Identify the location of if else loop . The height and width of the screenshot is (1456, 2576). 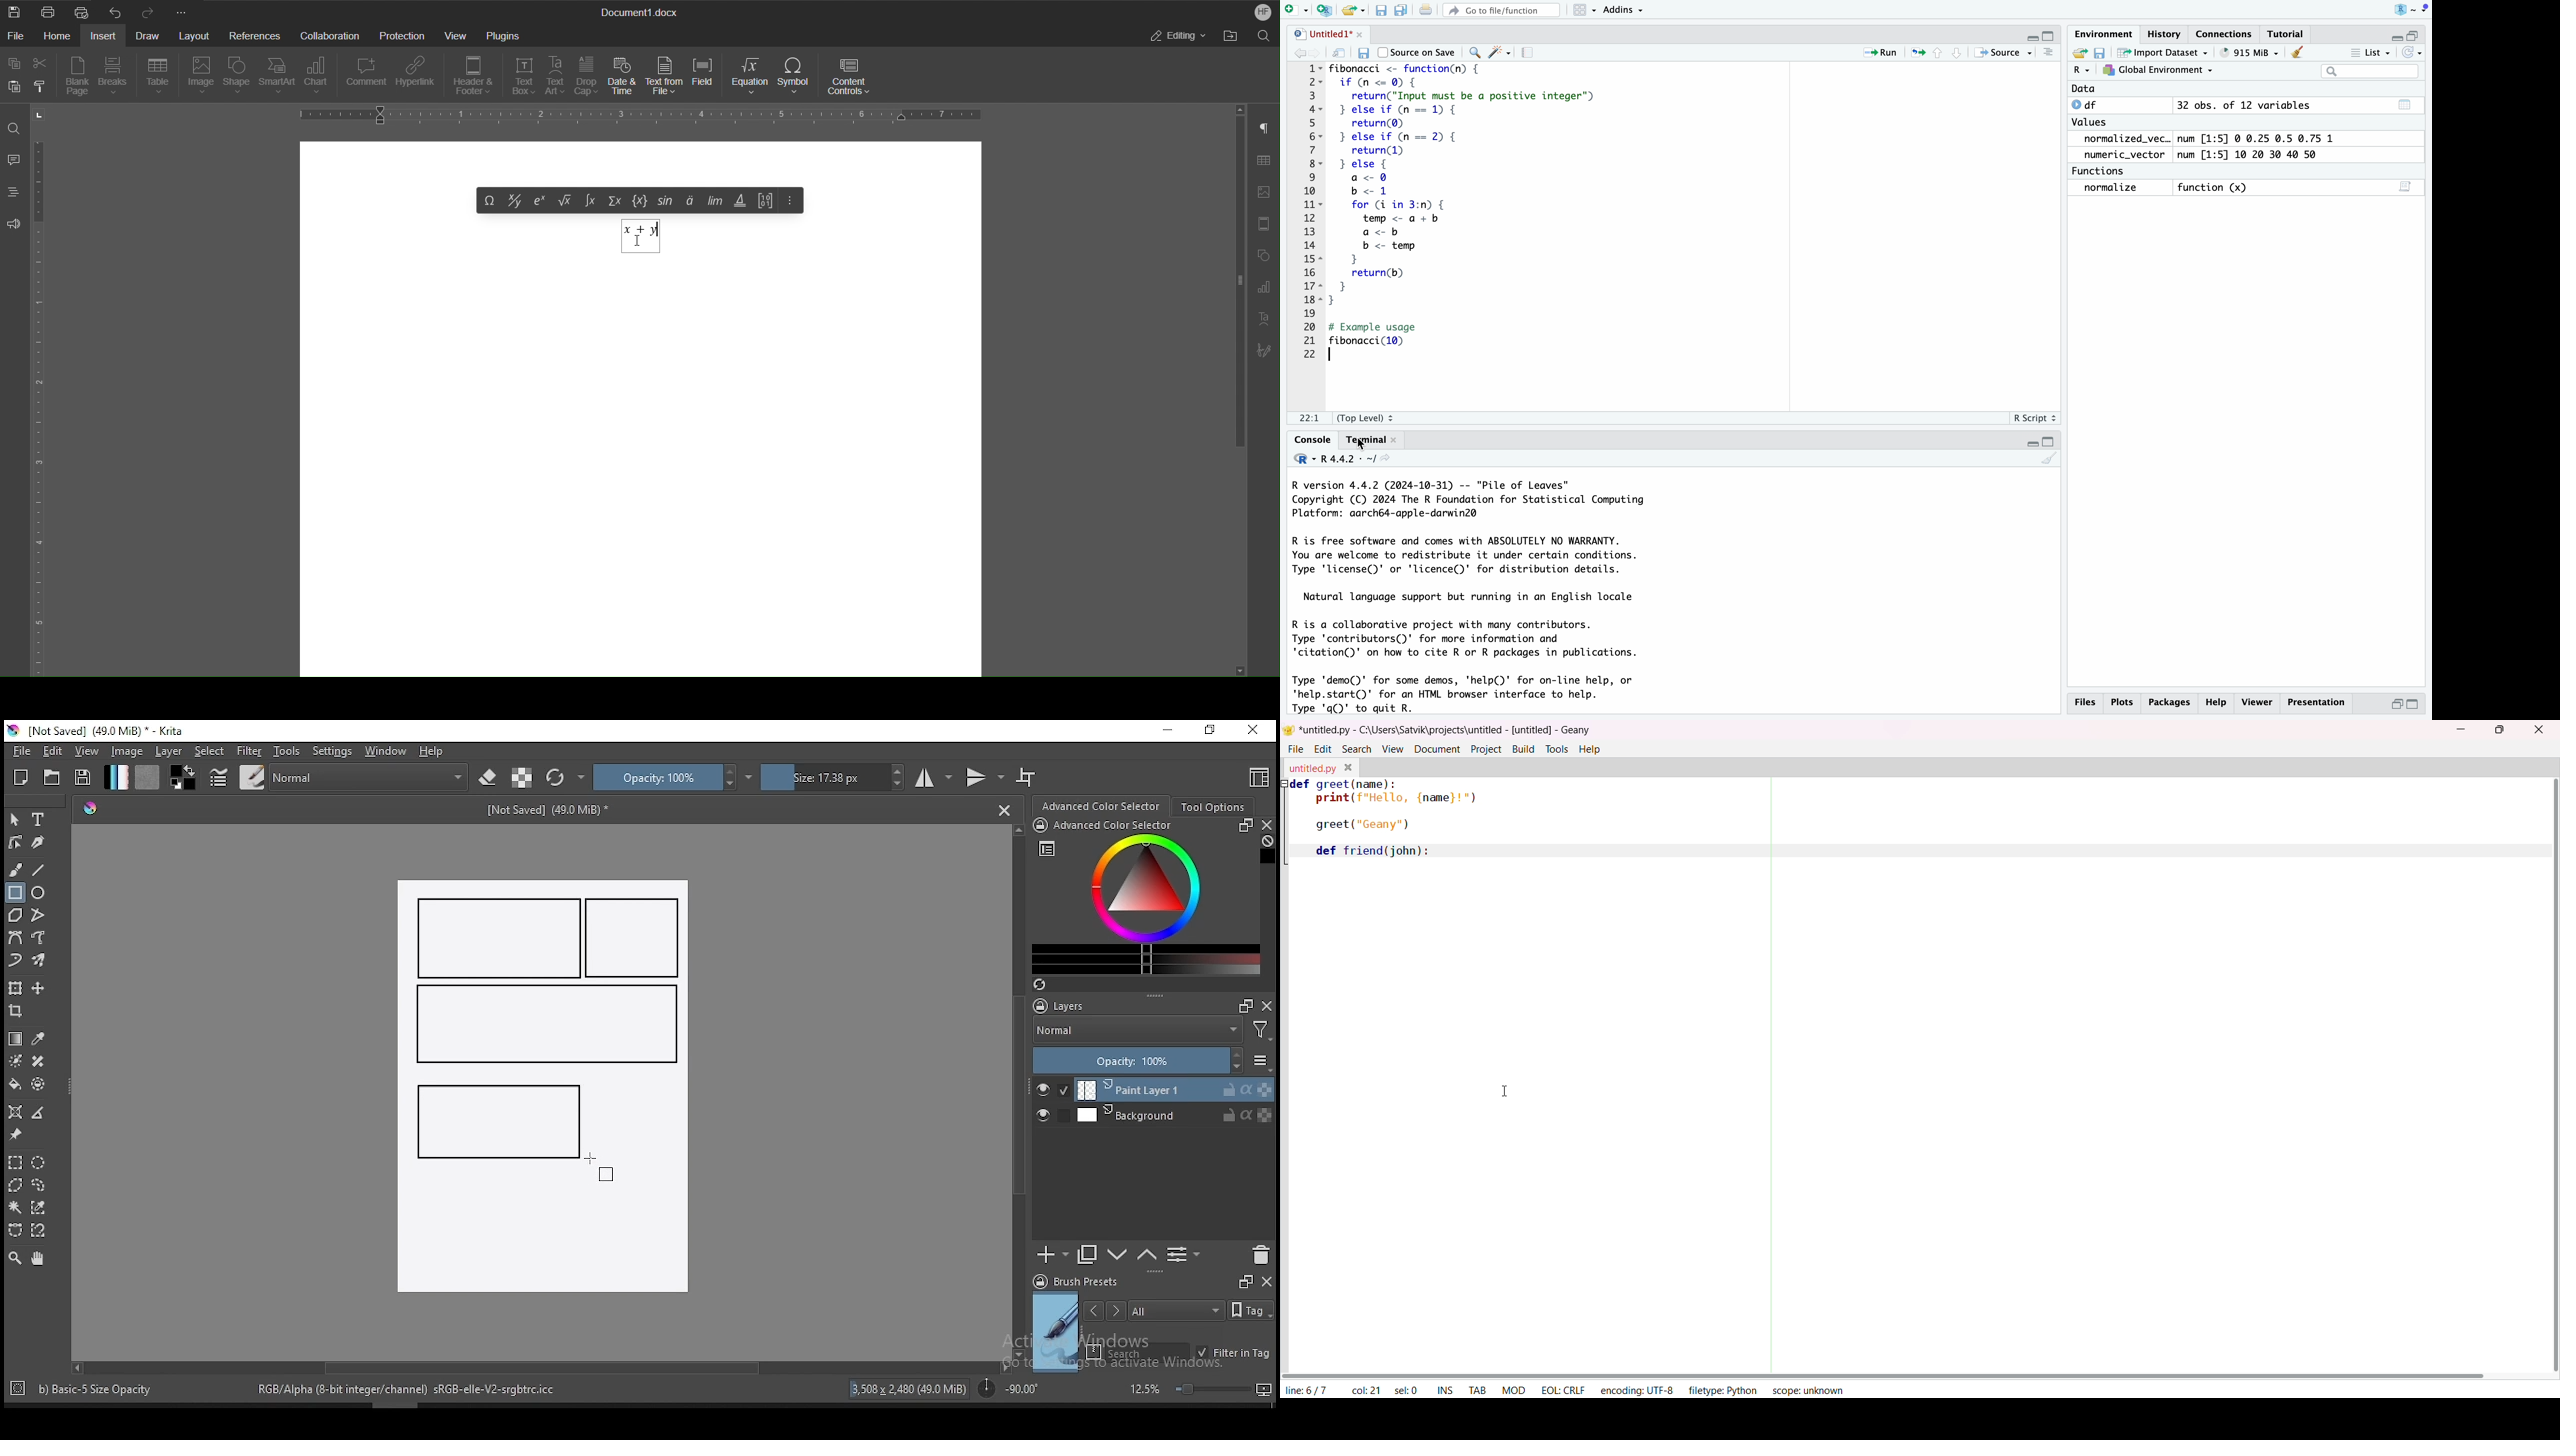
(1477, 137).